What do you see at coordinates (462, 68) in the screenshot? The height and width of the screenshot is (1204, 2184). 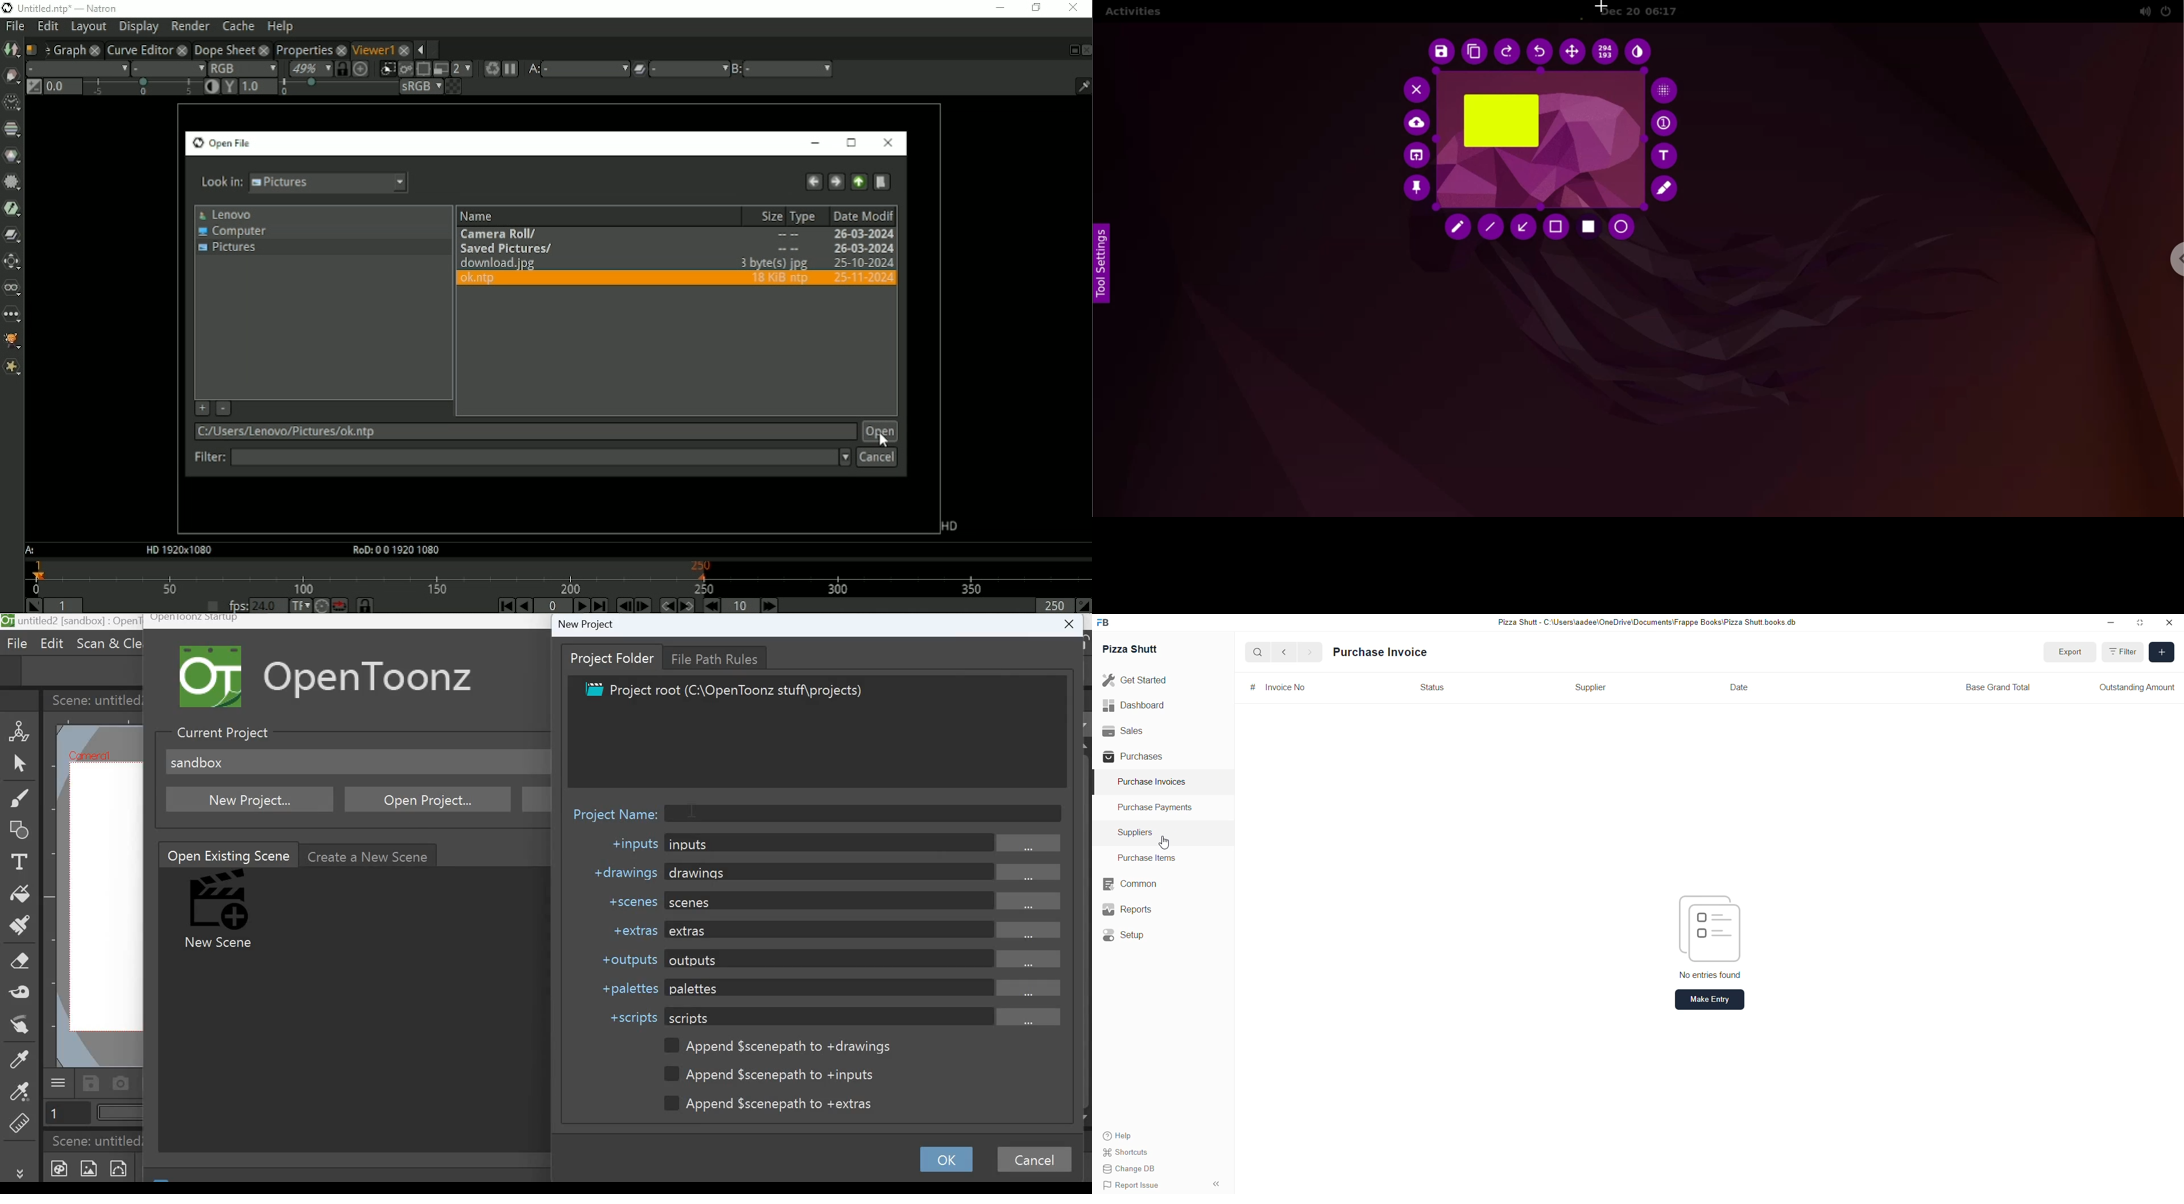 I see `Scale down rendered image` at bounding box center [462, 68].